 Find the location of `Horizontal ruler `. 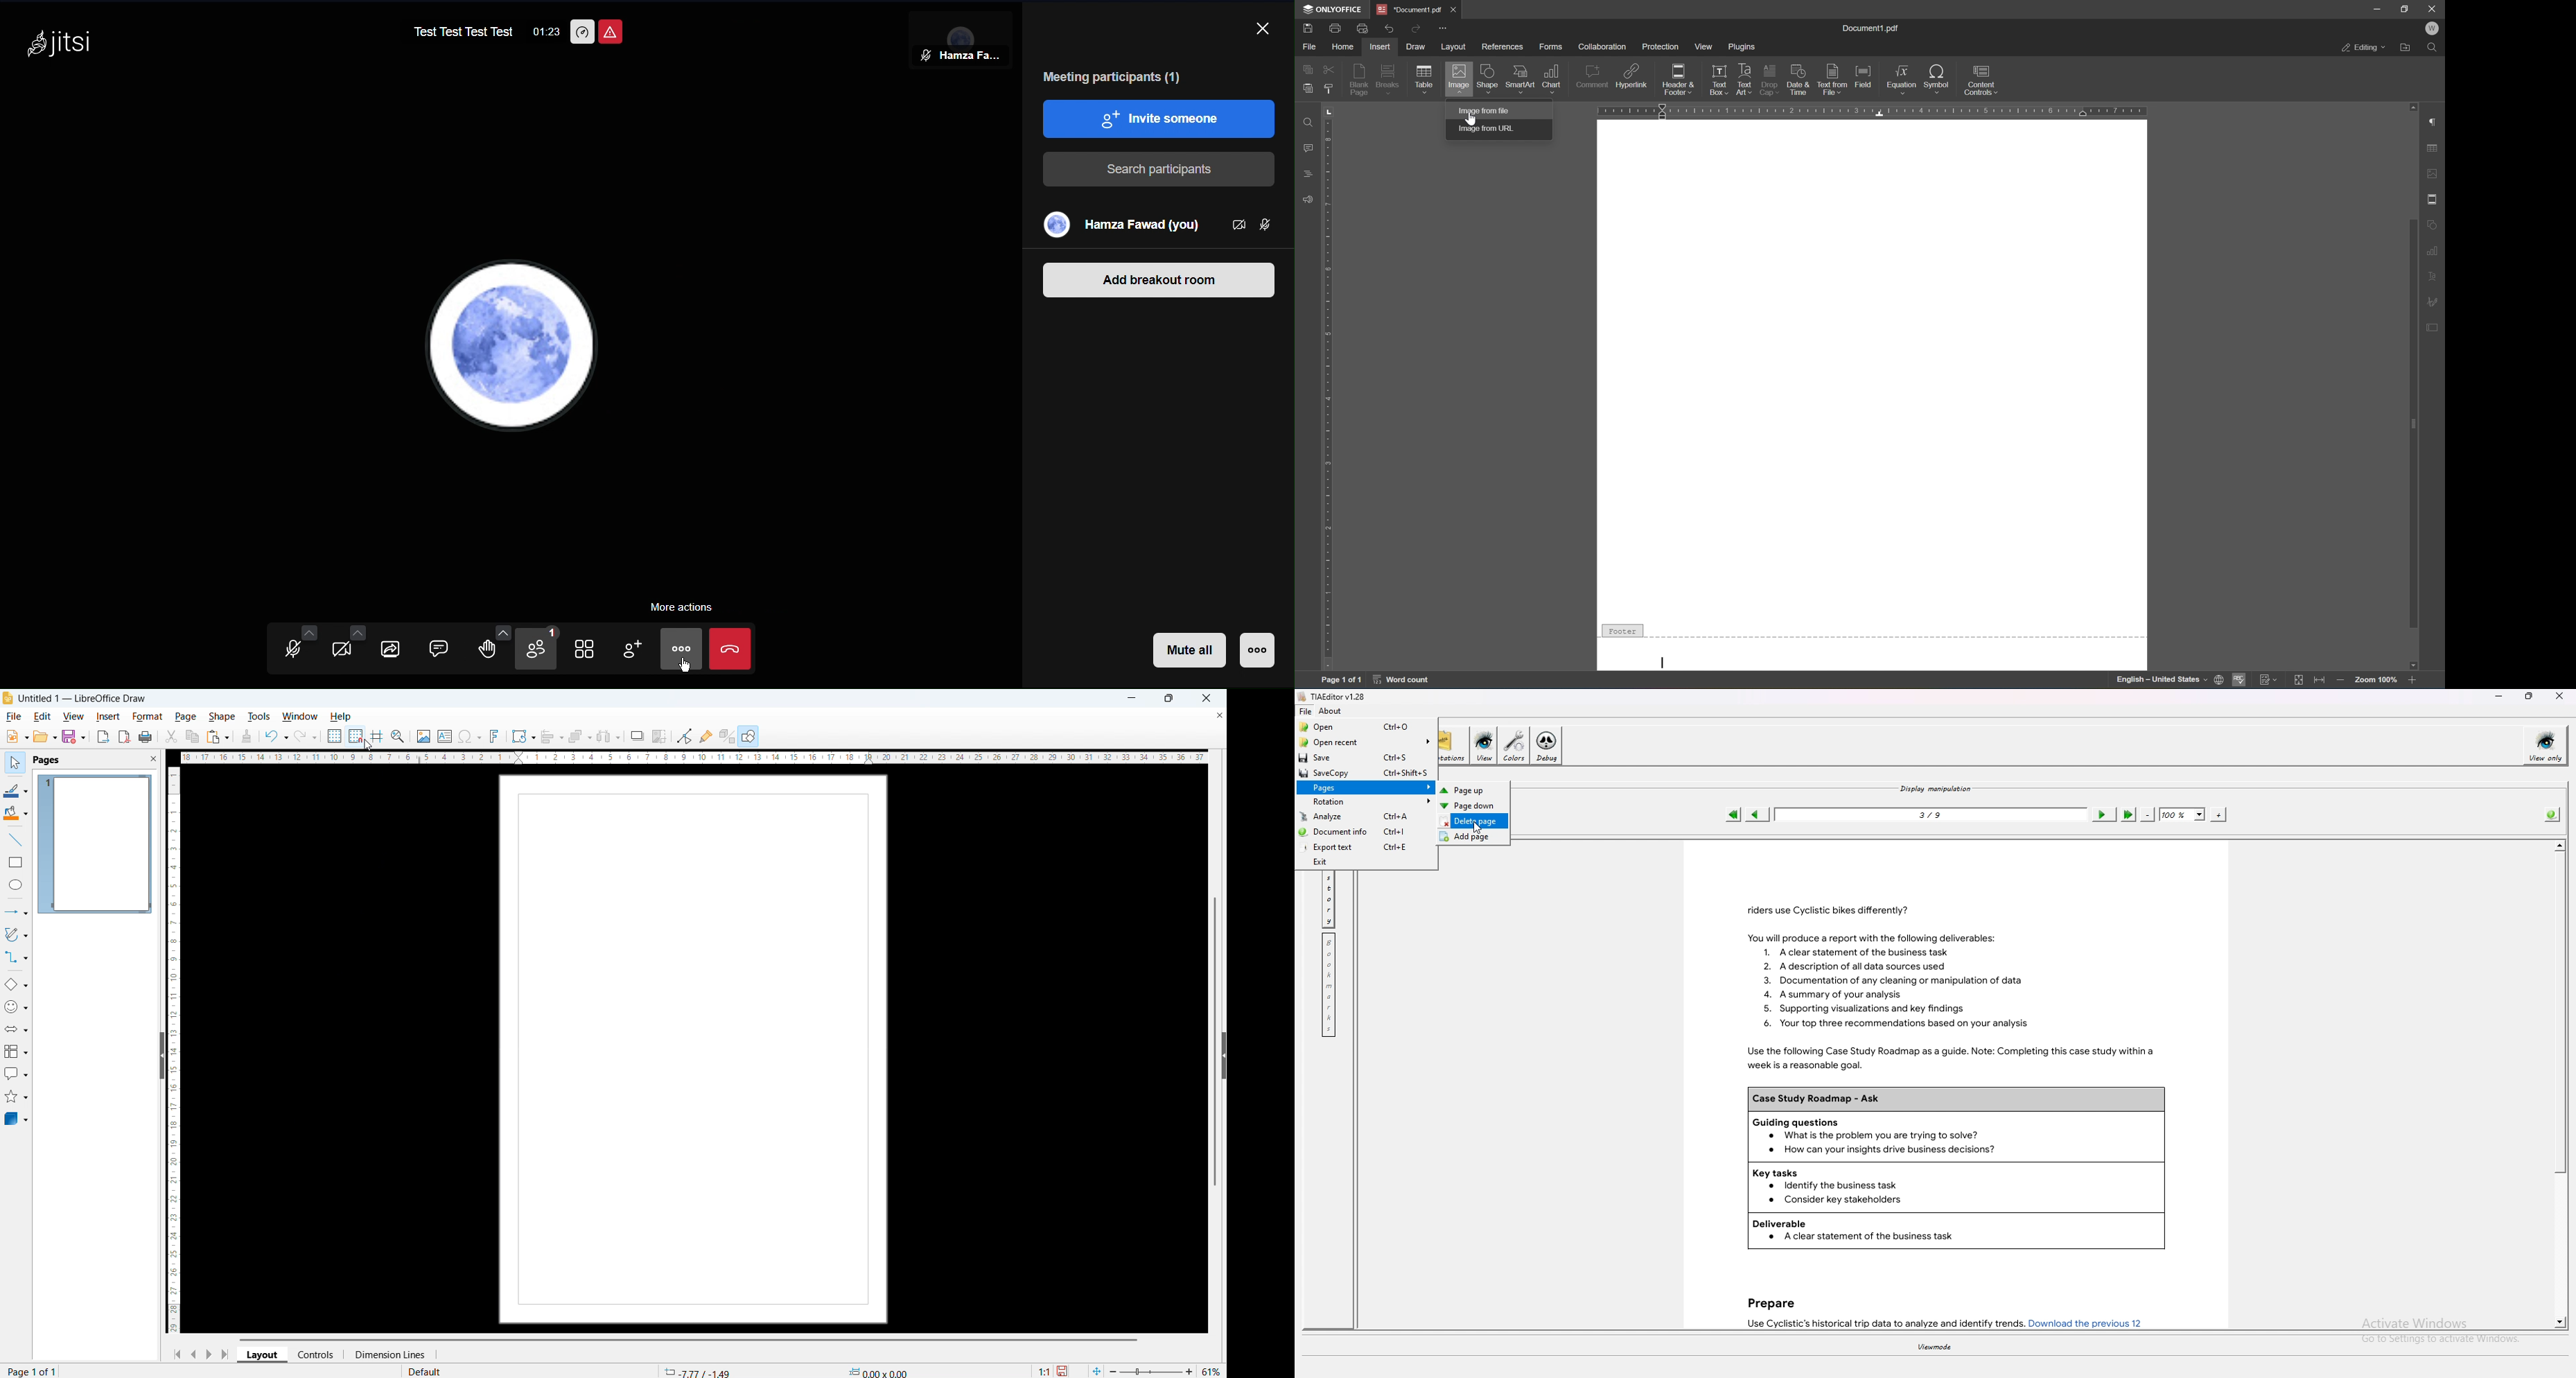

Horizontal ruler  is located at coordinates (693, 757).